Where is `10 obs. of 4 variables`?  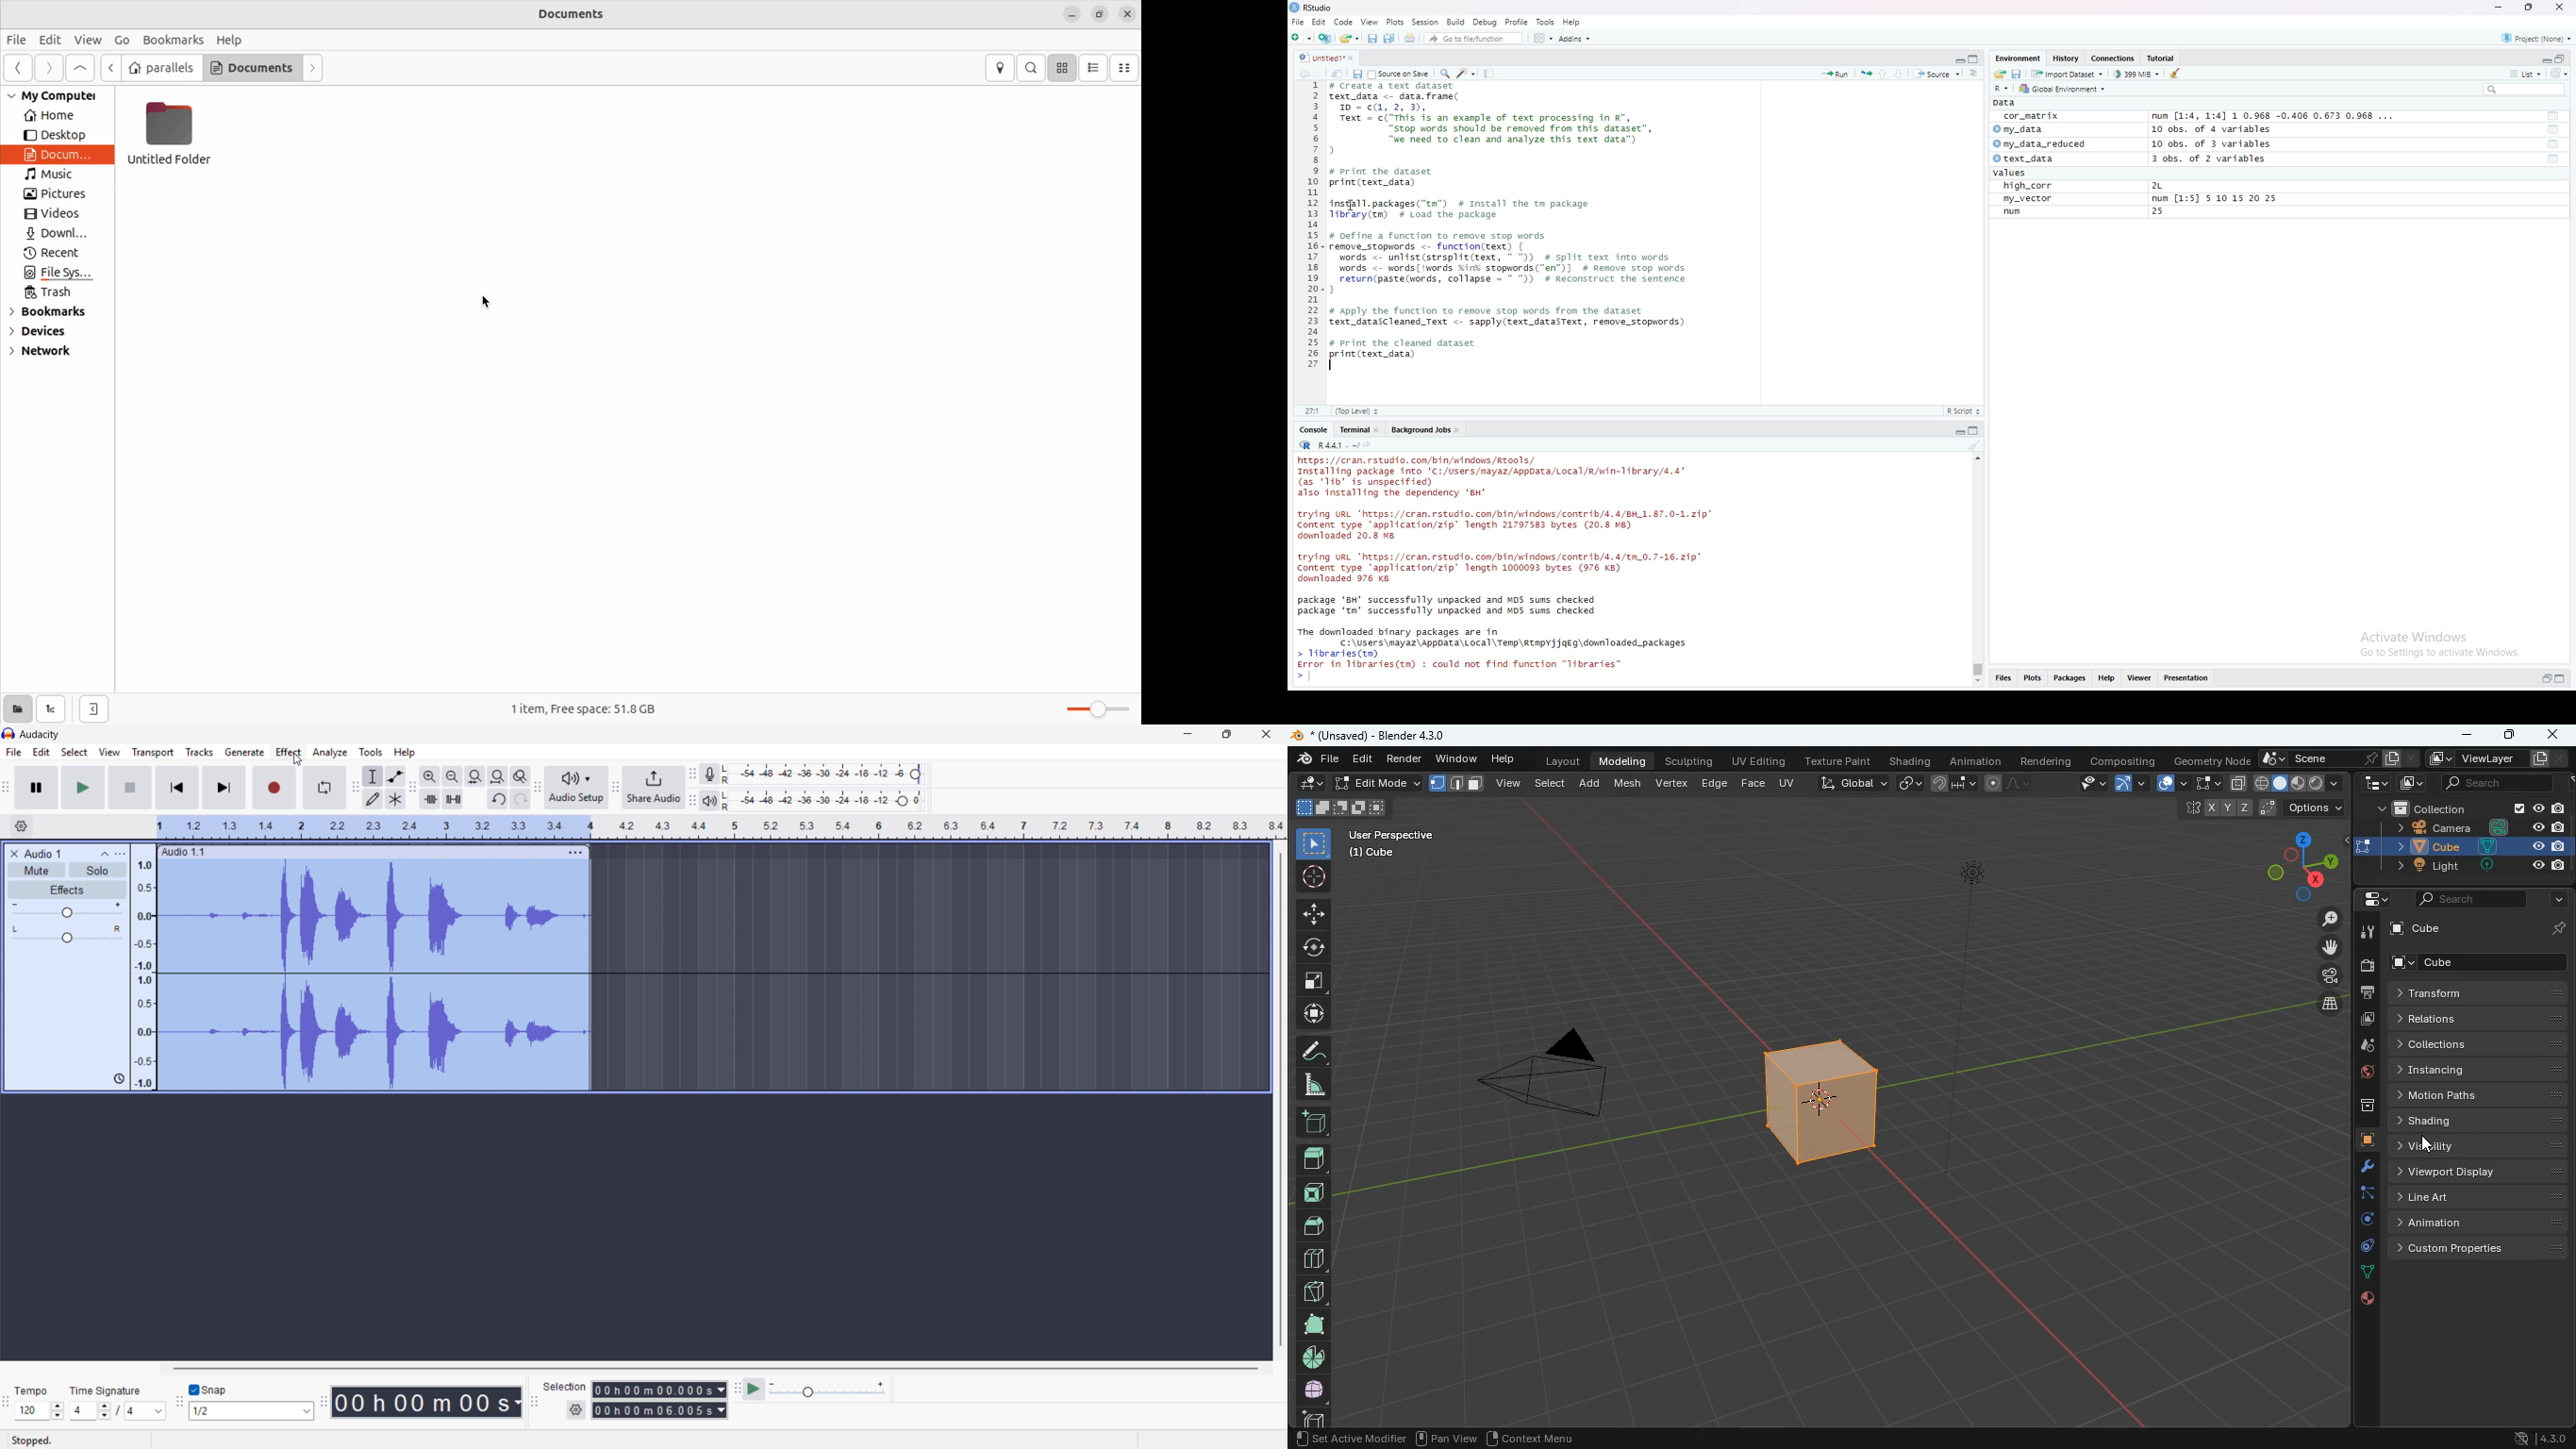
10 obs. of 4 variables is located at coordinates (2212, 130).